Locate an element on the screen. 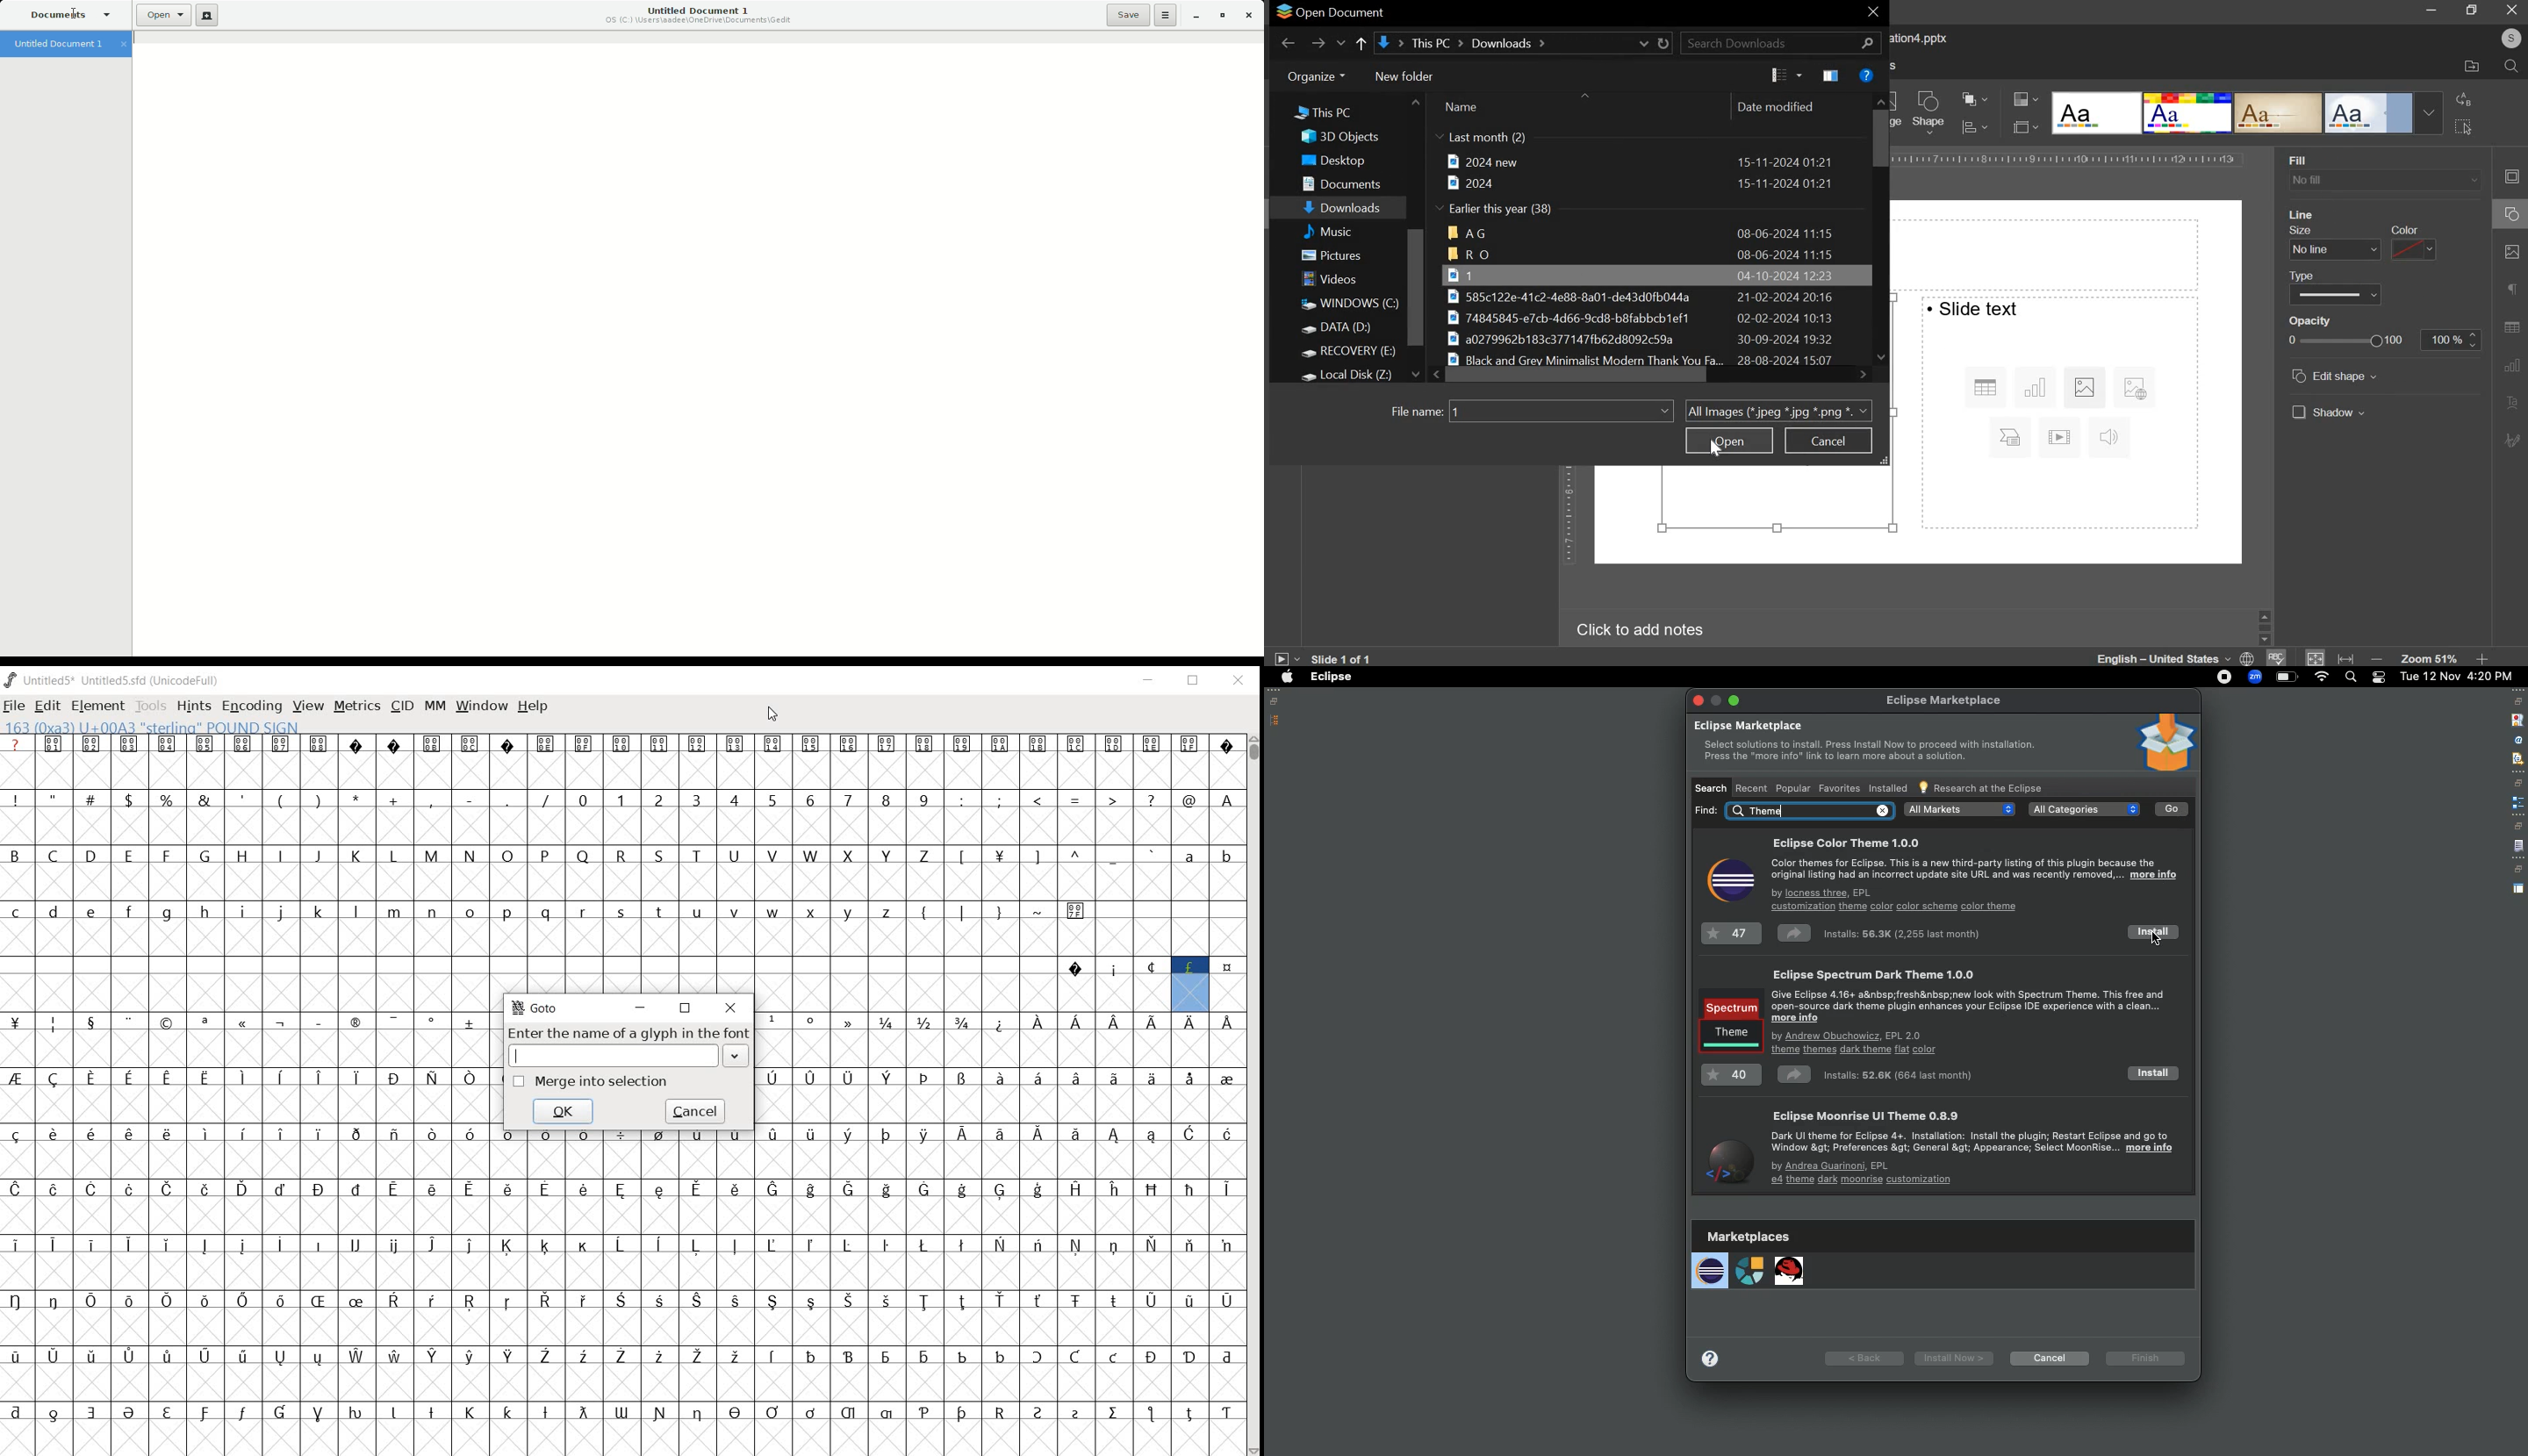  Folder  is located at coordinates (1642, 233).